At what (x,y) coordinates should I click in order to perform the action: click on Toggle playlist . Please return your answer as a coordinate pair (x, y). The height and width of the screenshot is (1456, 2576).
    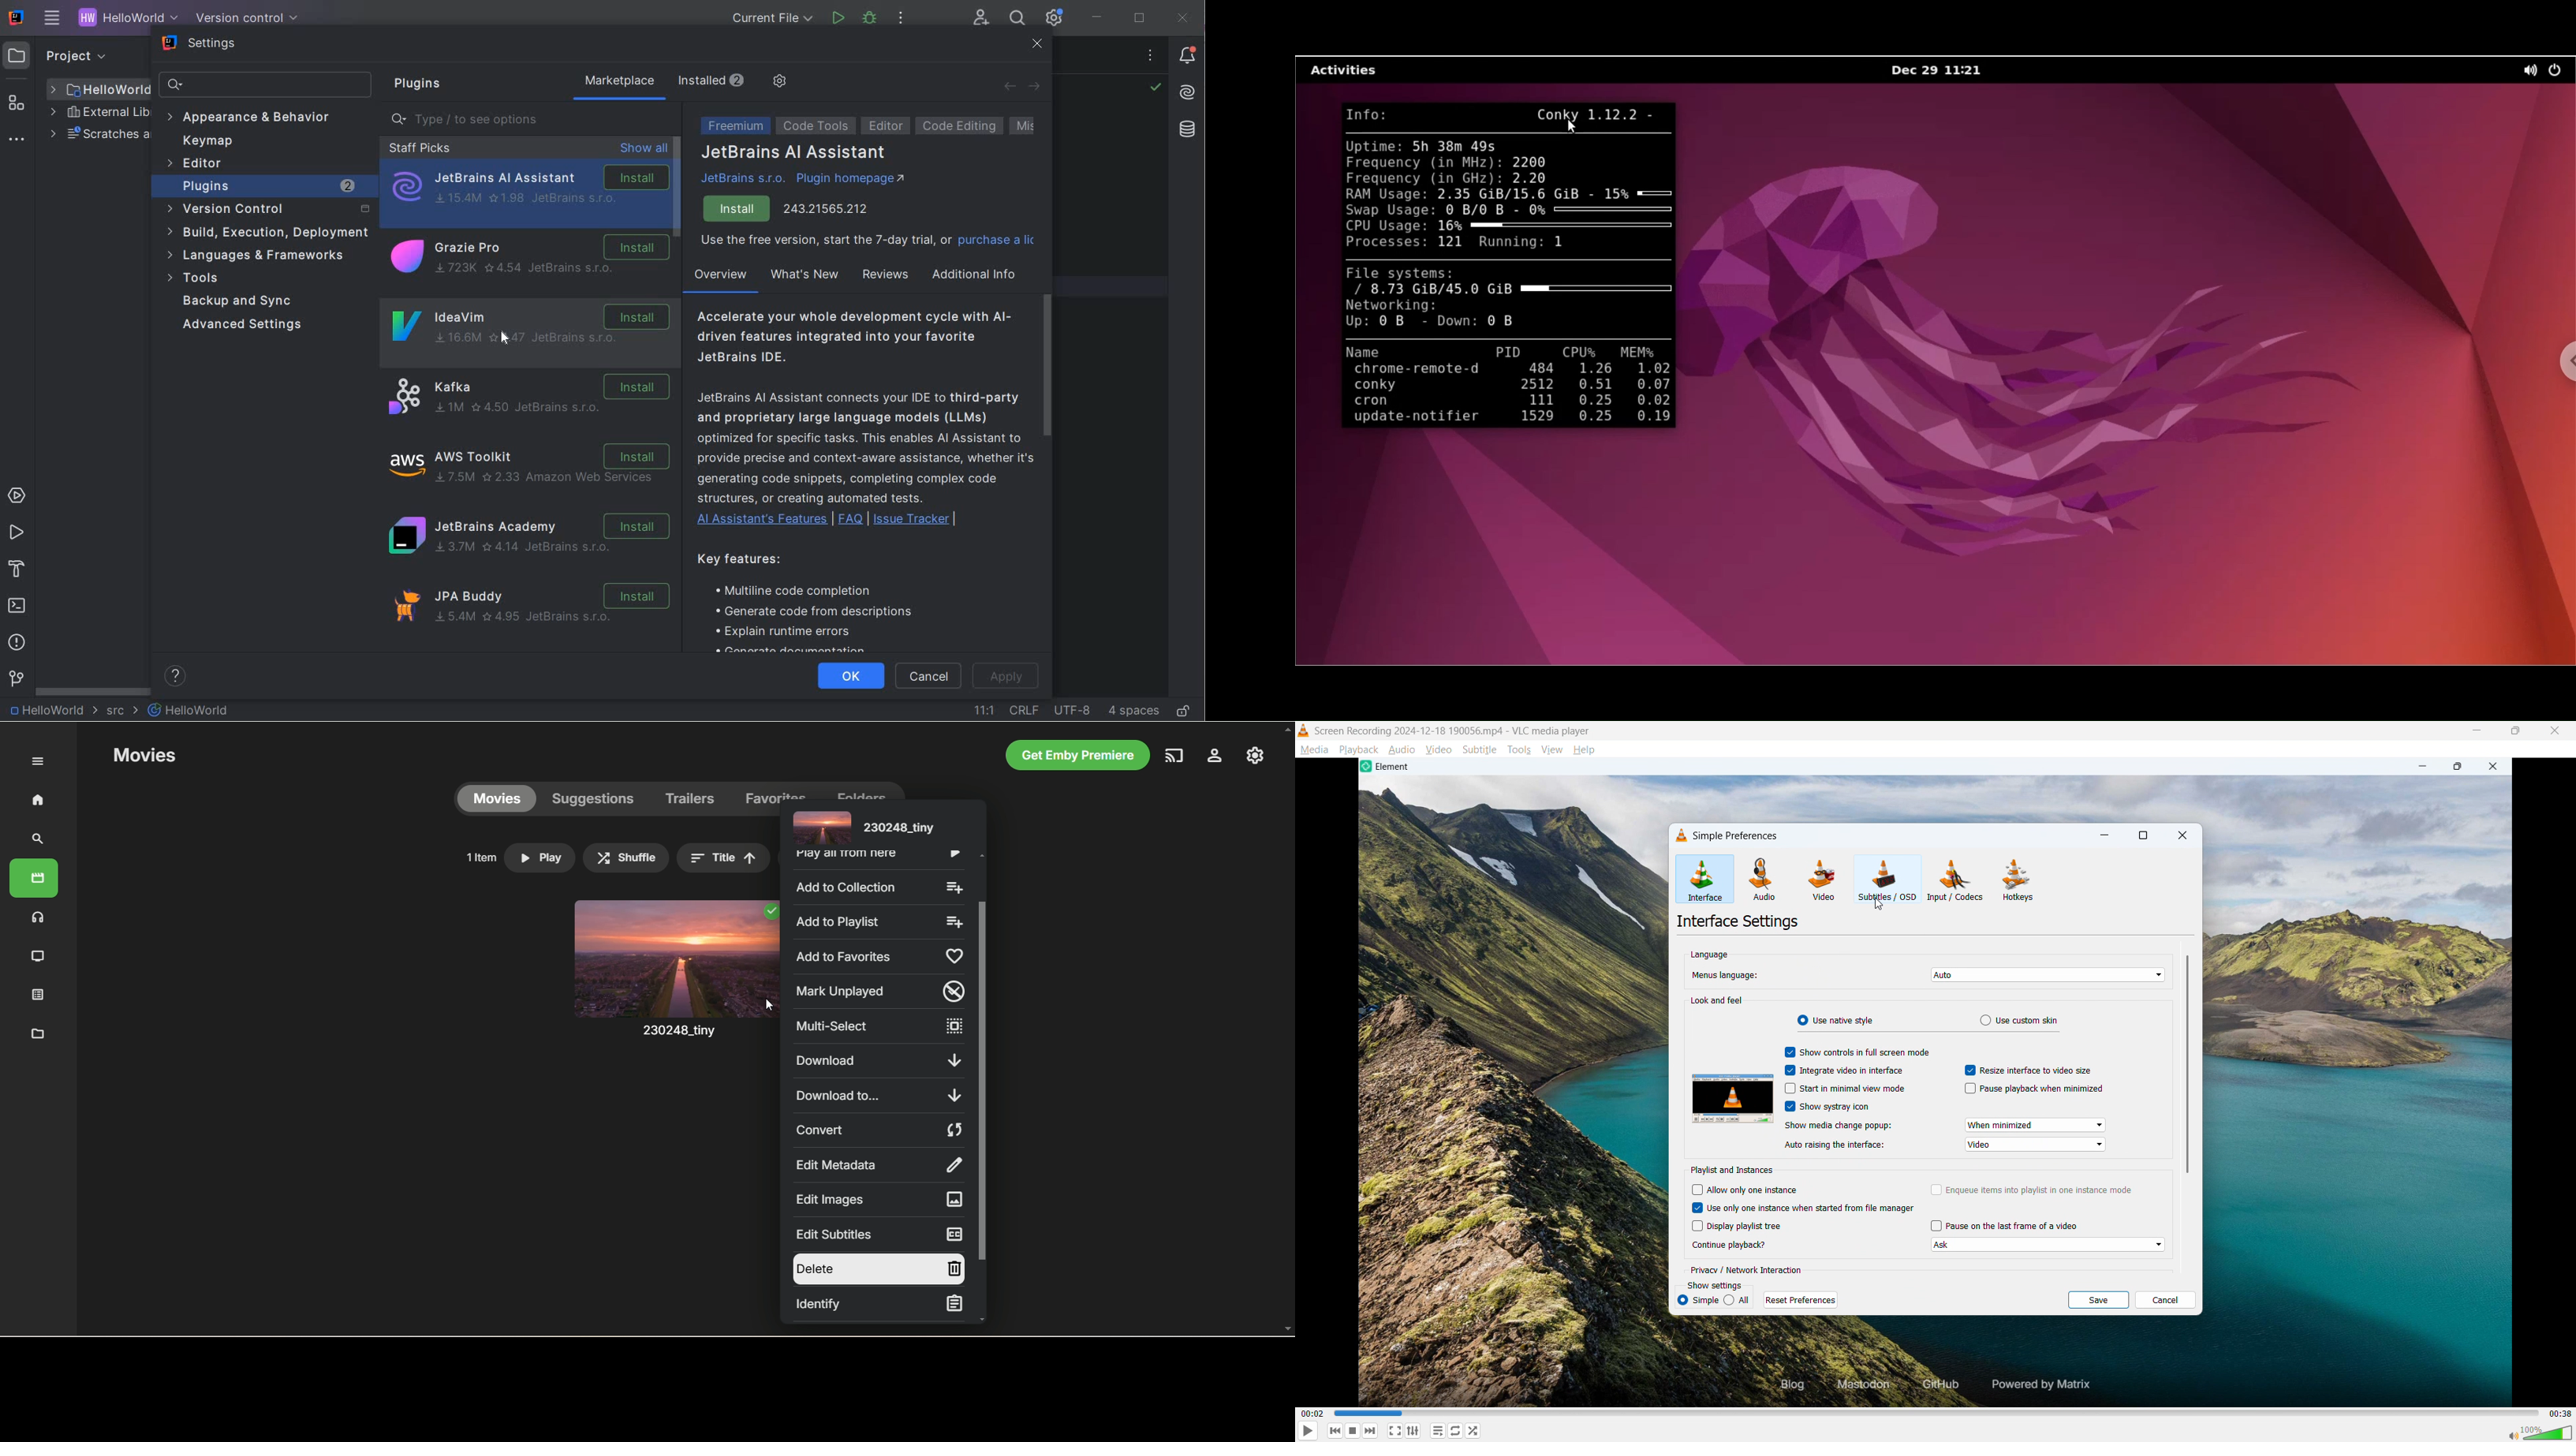
    Looking at the image, I should click on (1438, 1431).